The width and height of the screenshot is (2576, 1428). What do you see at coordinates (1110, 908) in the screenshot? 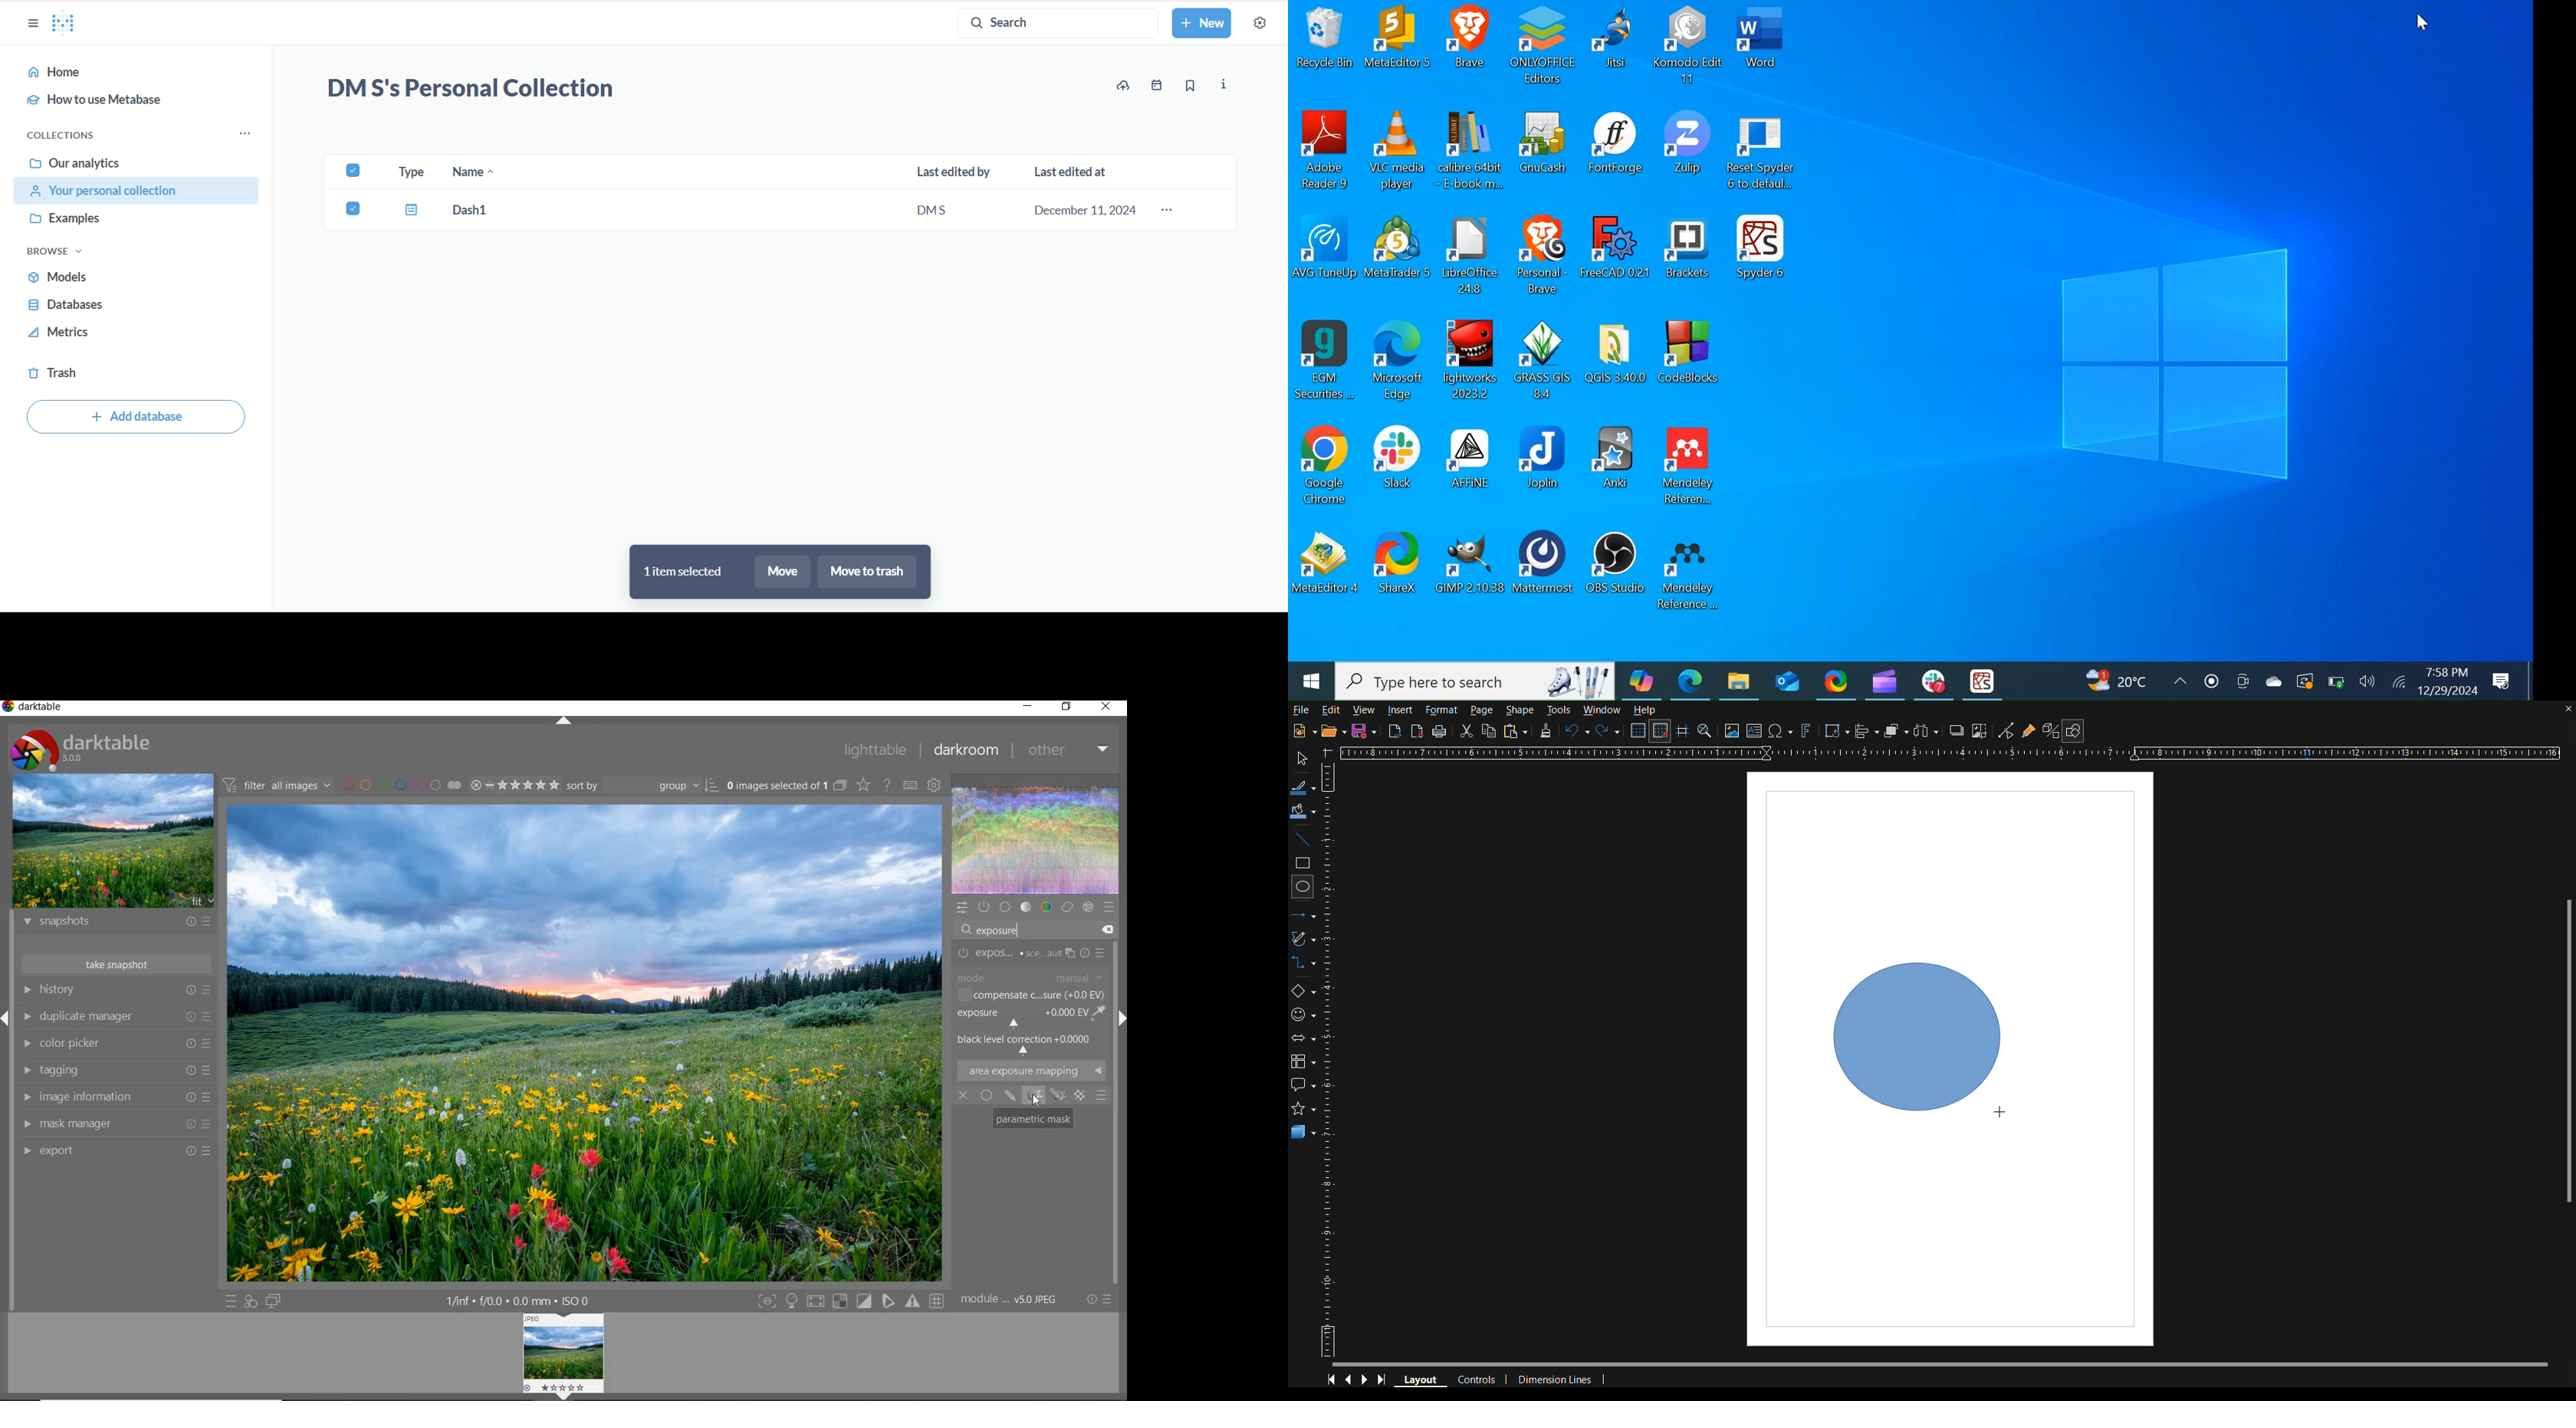
I see `presets` at bounding box center [1110, 908].